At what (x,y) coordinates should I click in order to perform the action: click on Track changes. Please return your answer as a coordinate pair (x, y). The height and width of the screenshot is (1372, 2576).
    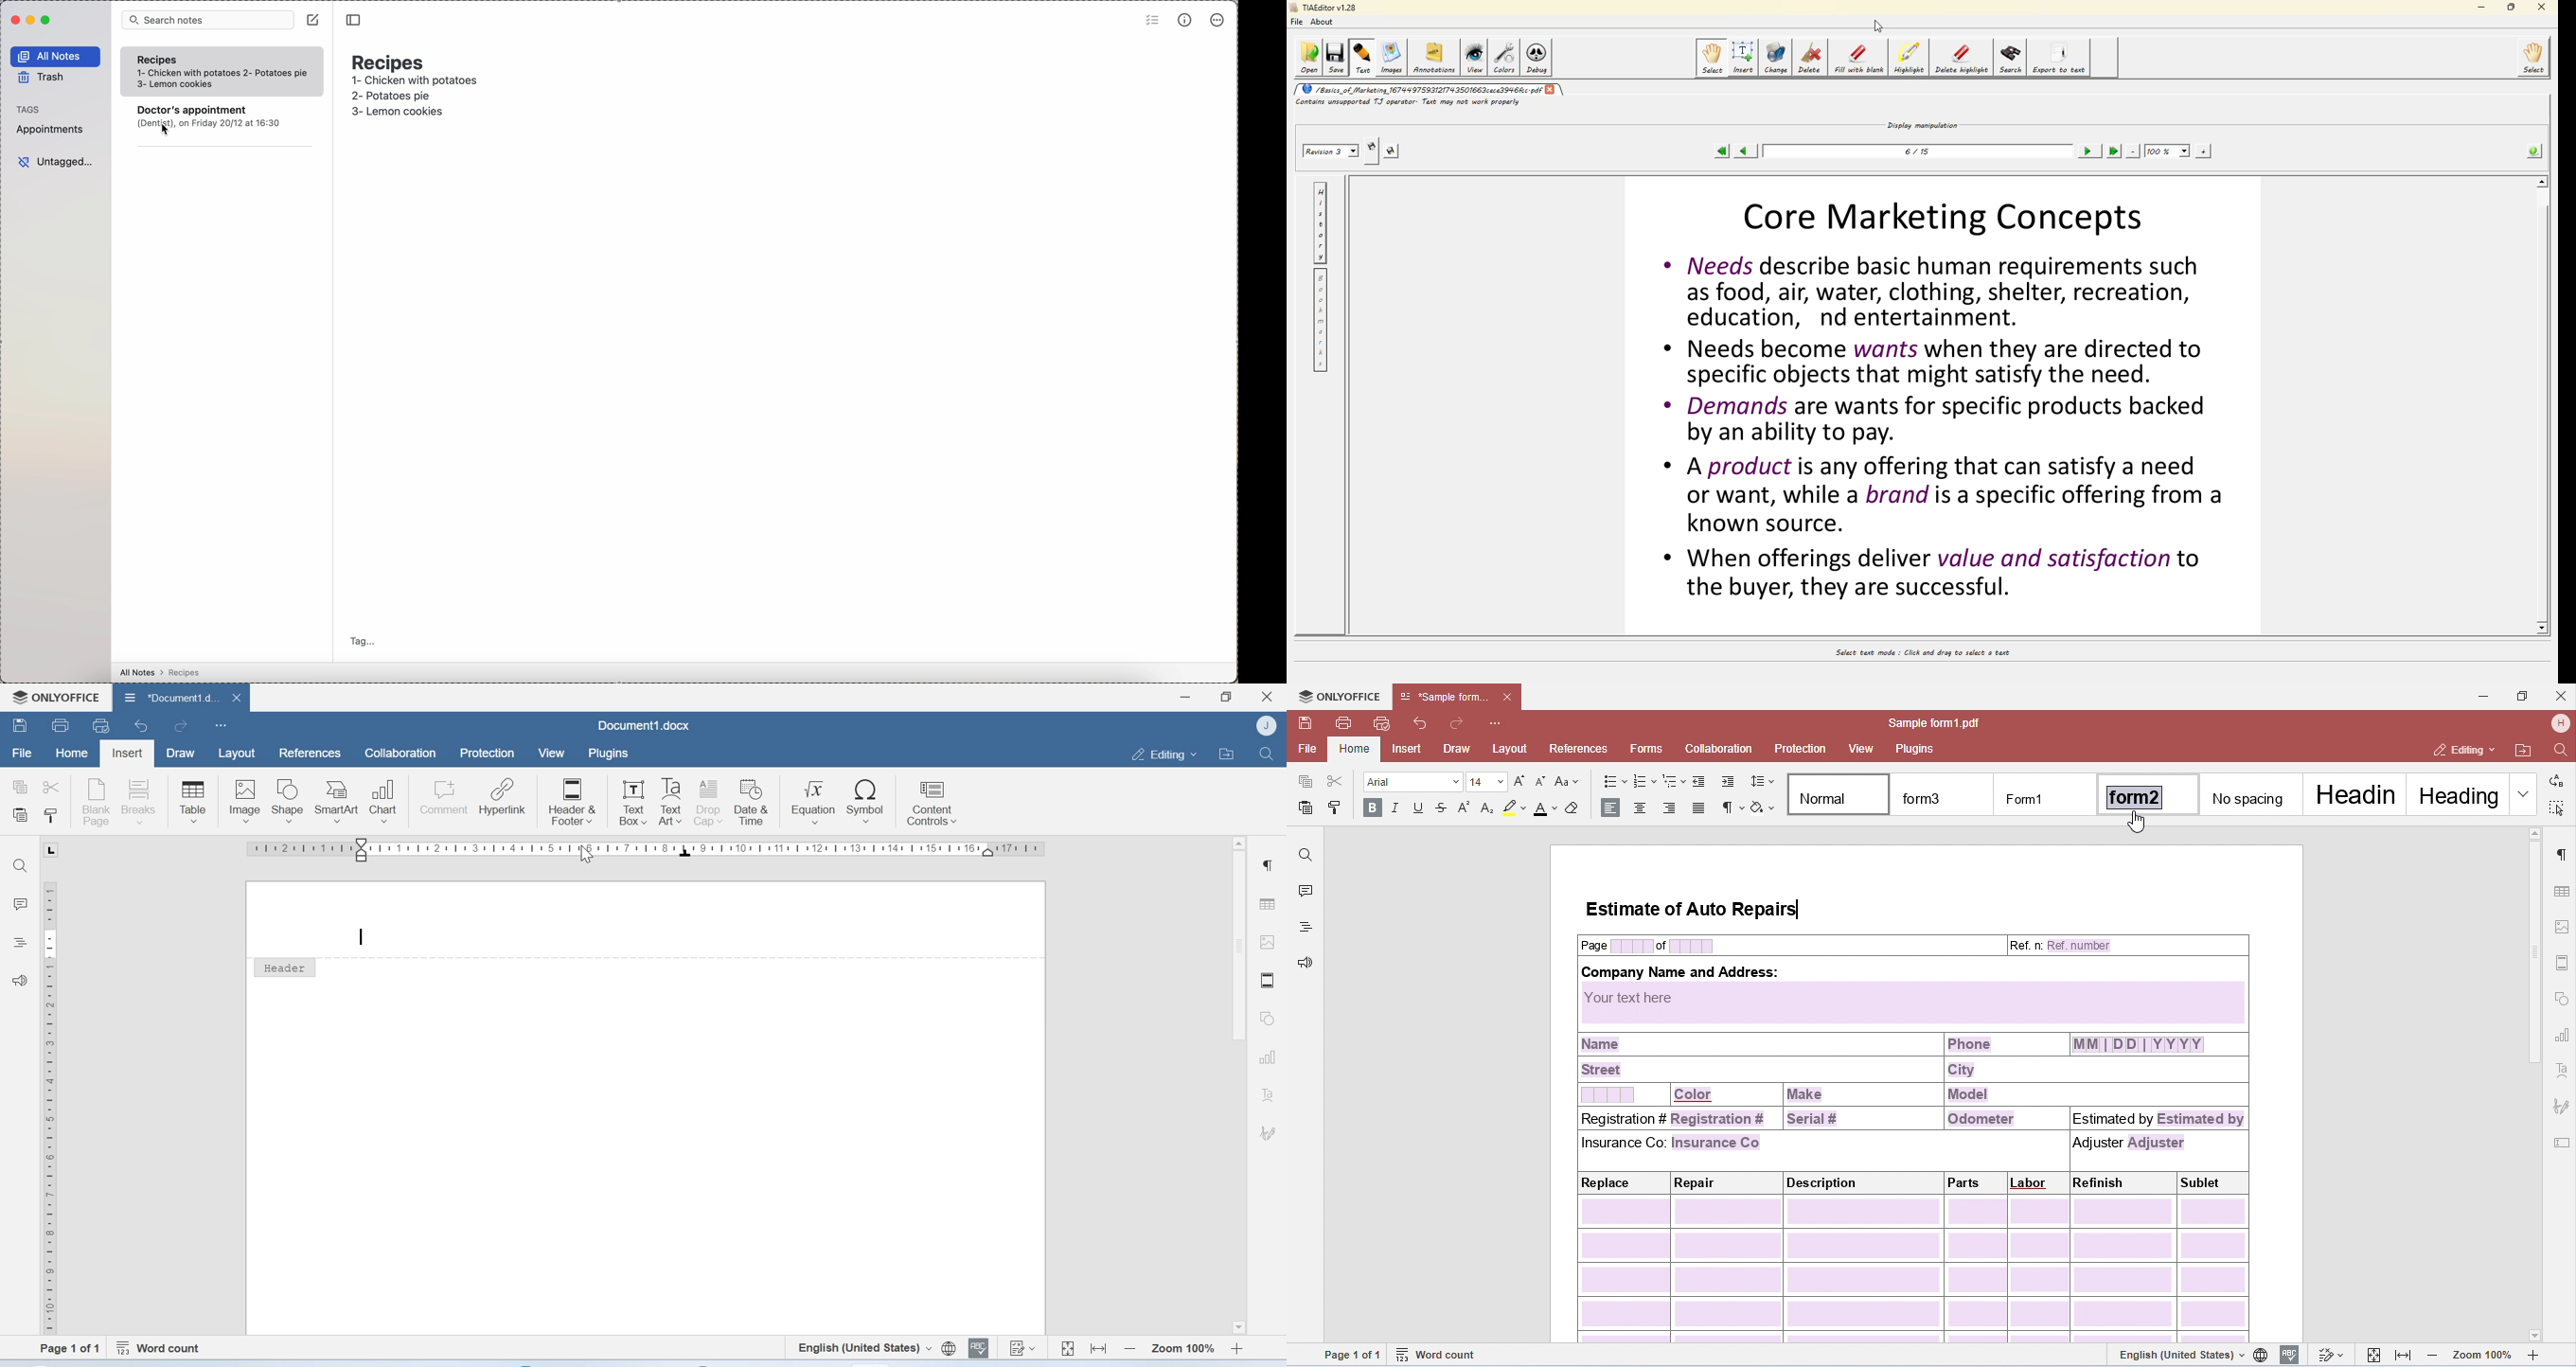
    Looking at the image, I should click on (1023, 1350).